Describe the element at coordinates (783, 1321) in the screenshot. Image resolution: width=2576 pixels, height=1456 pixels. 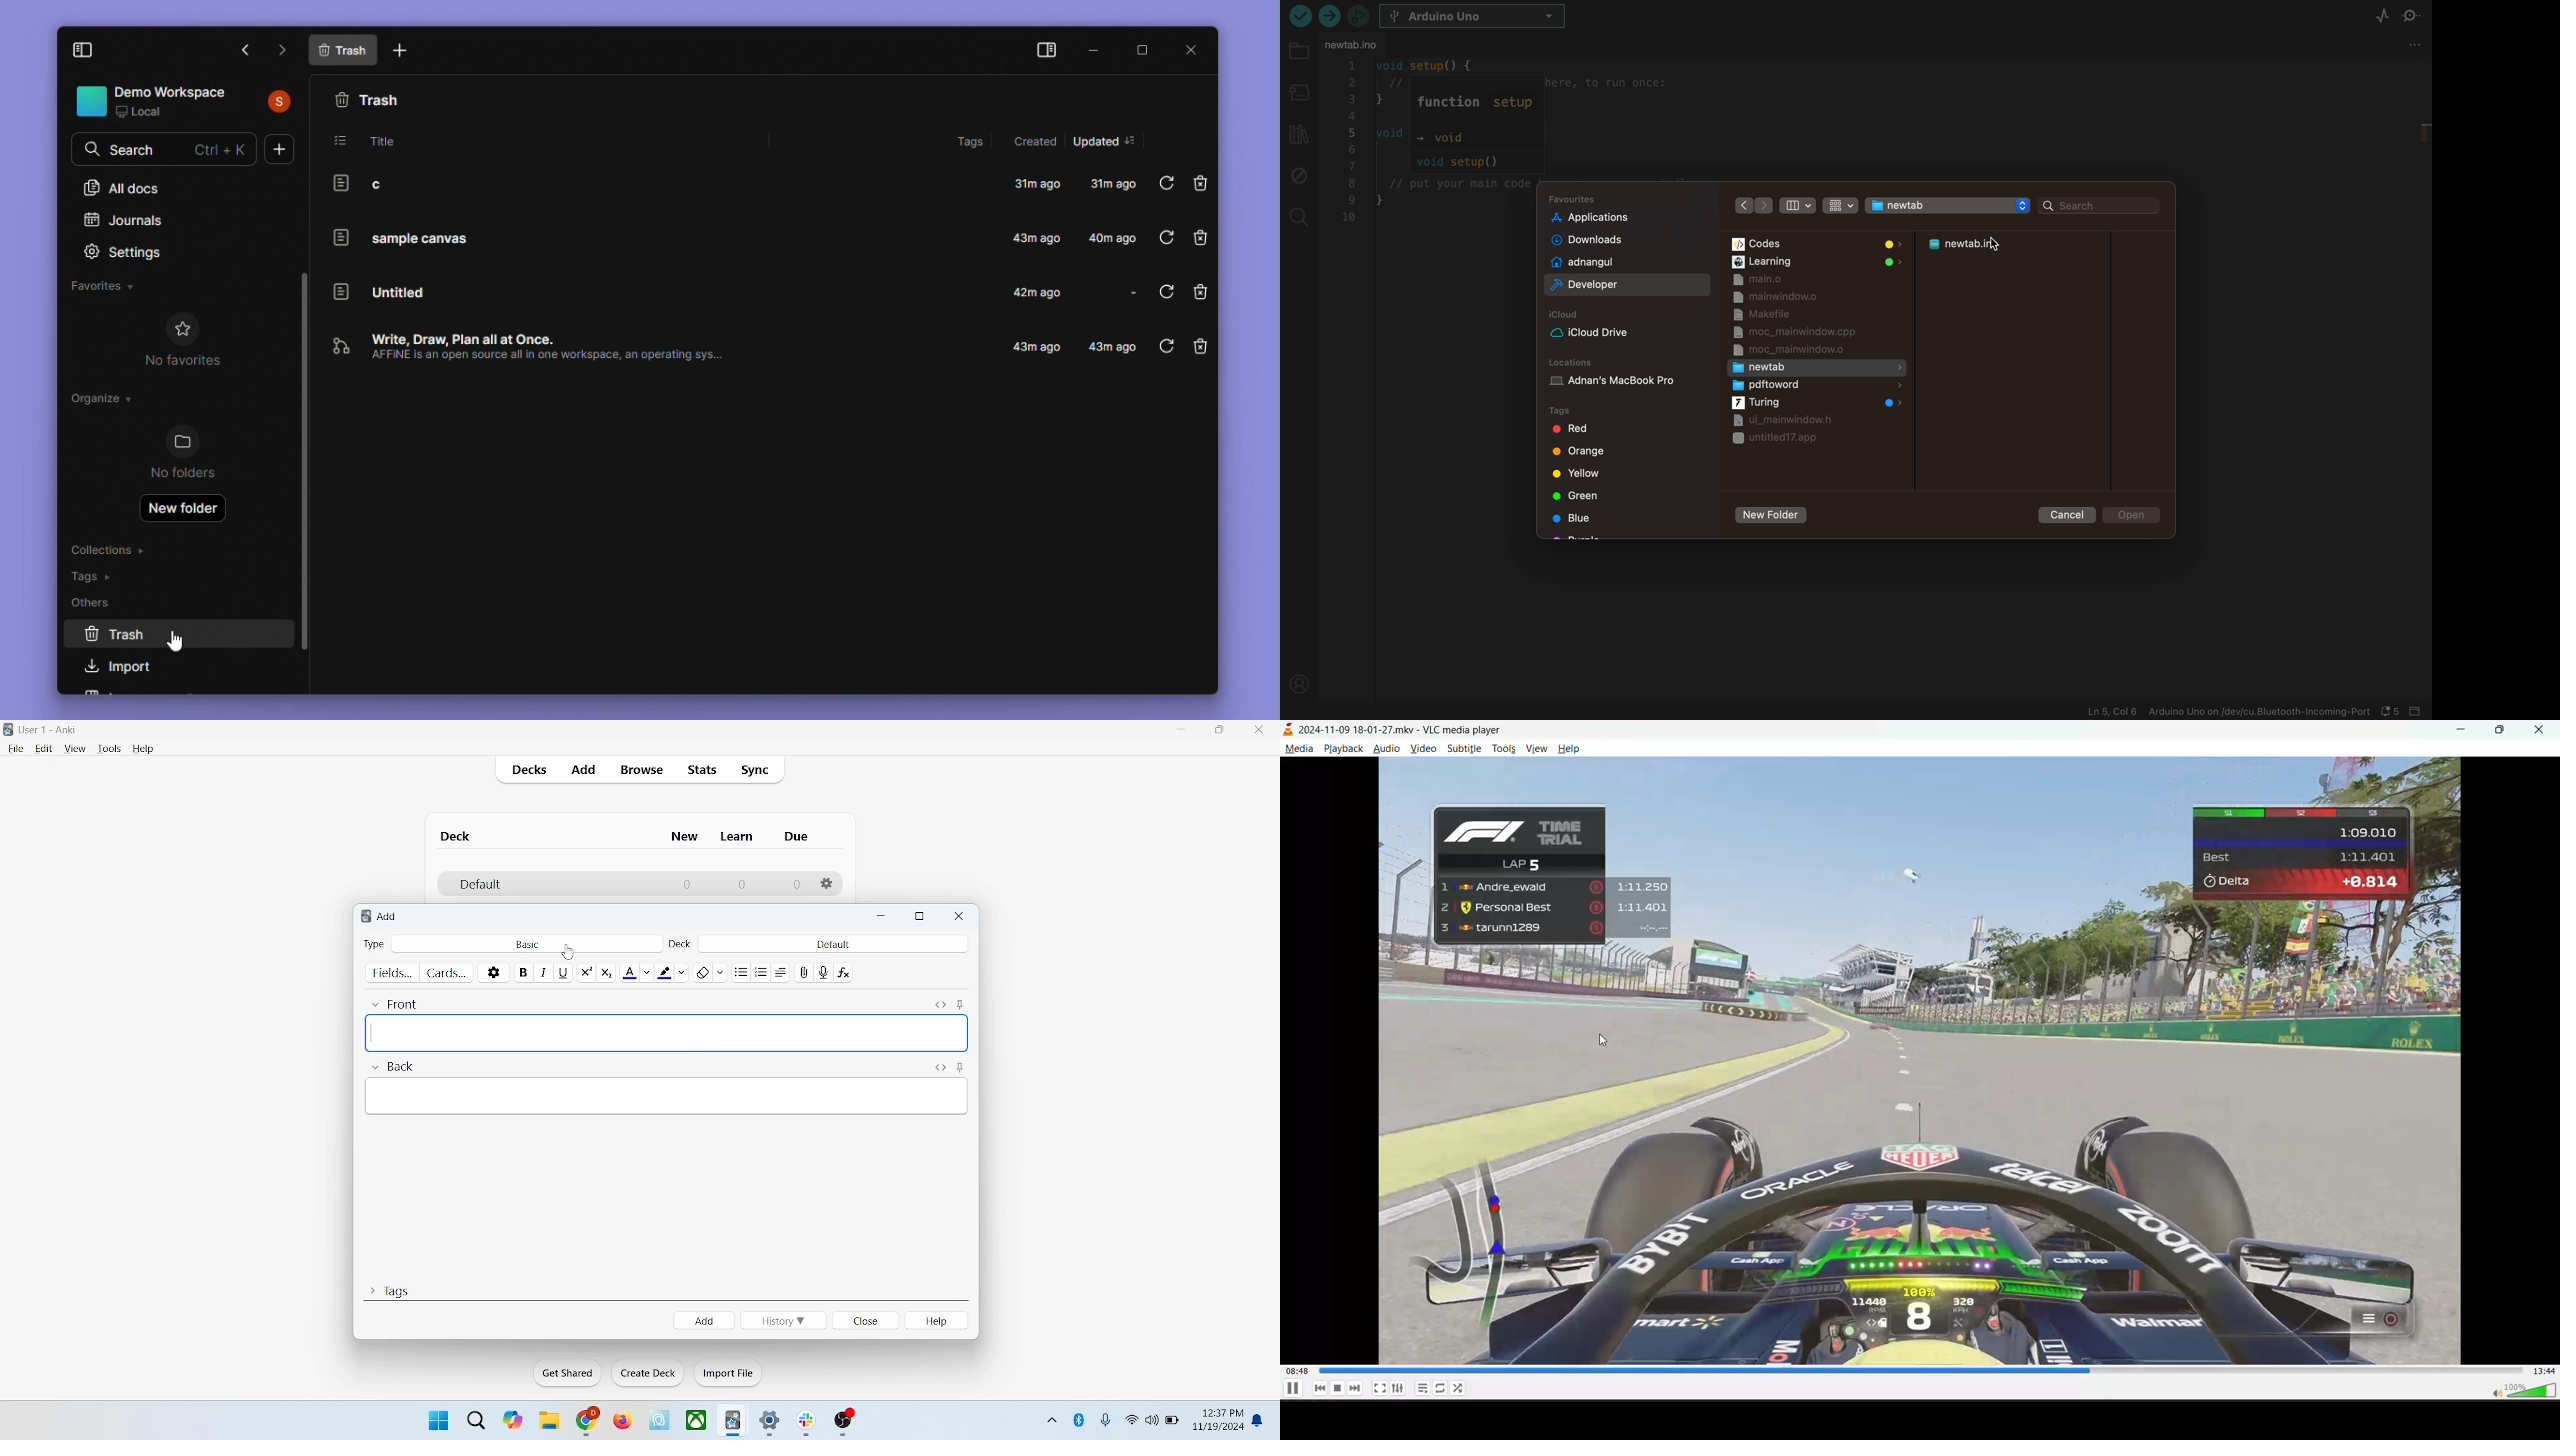
I see `history` at that location.